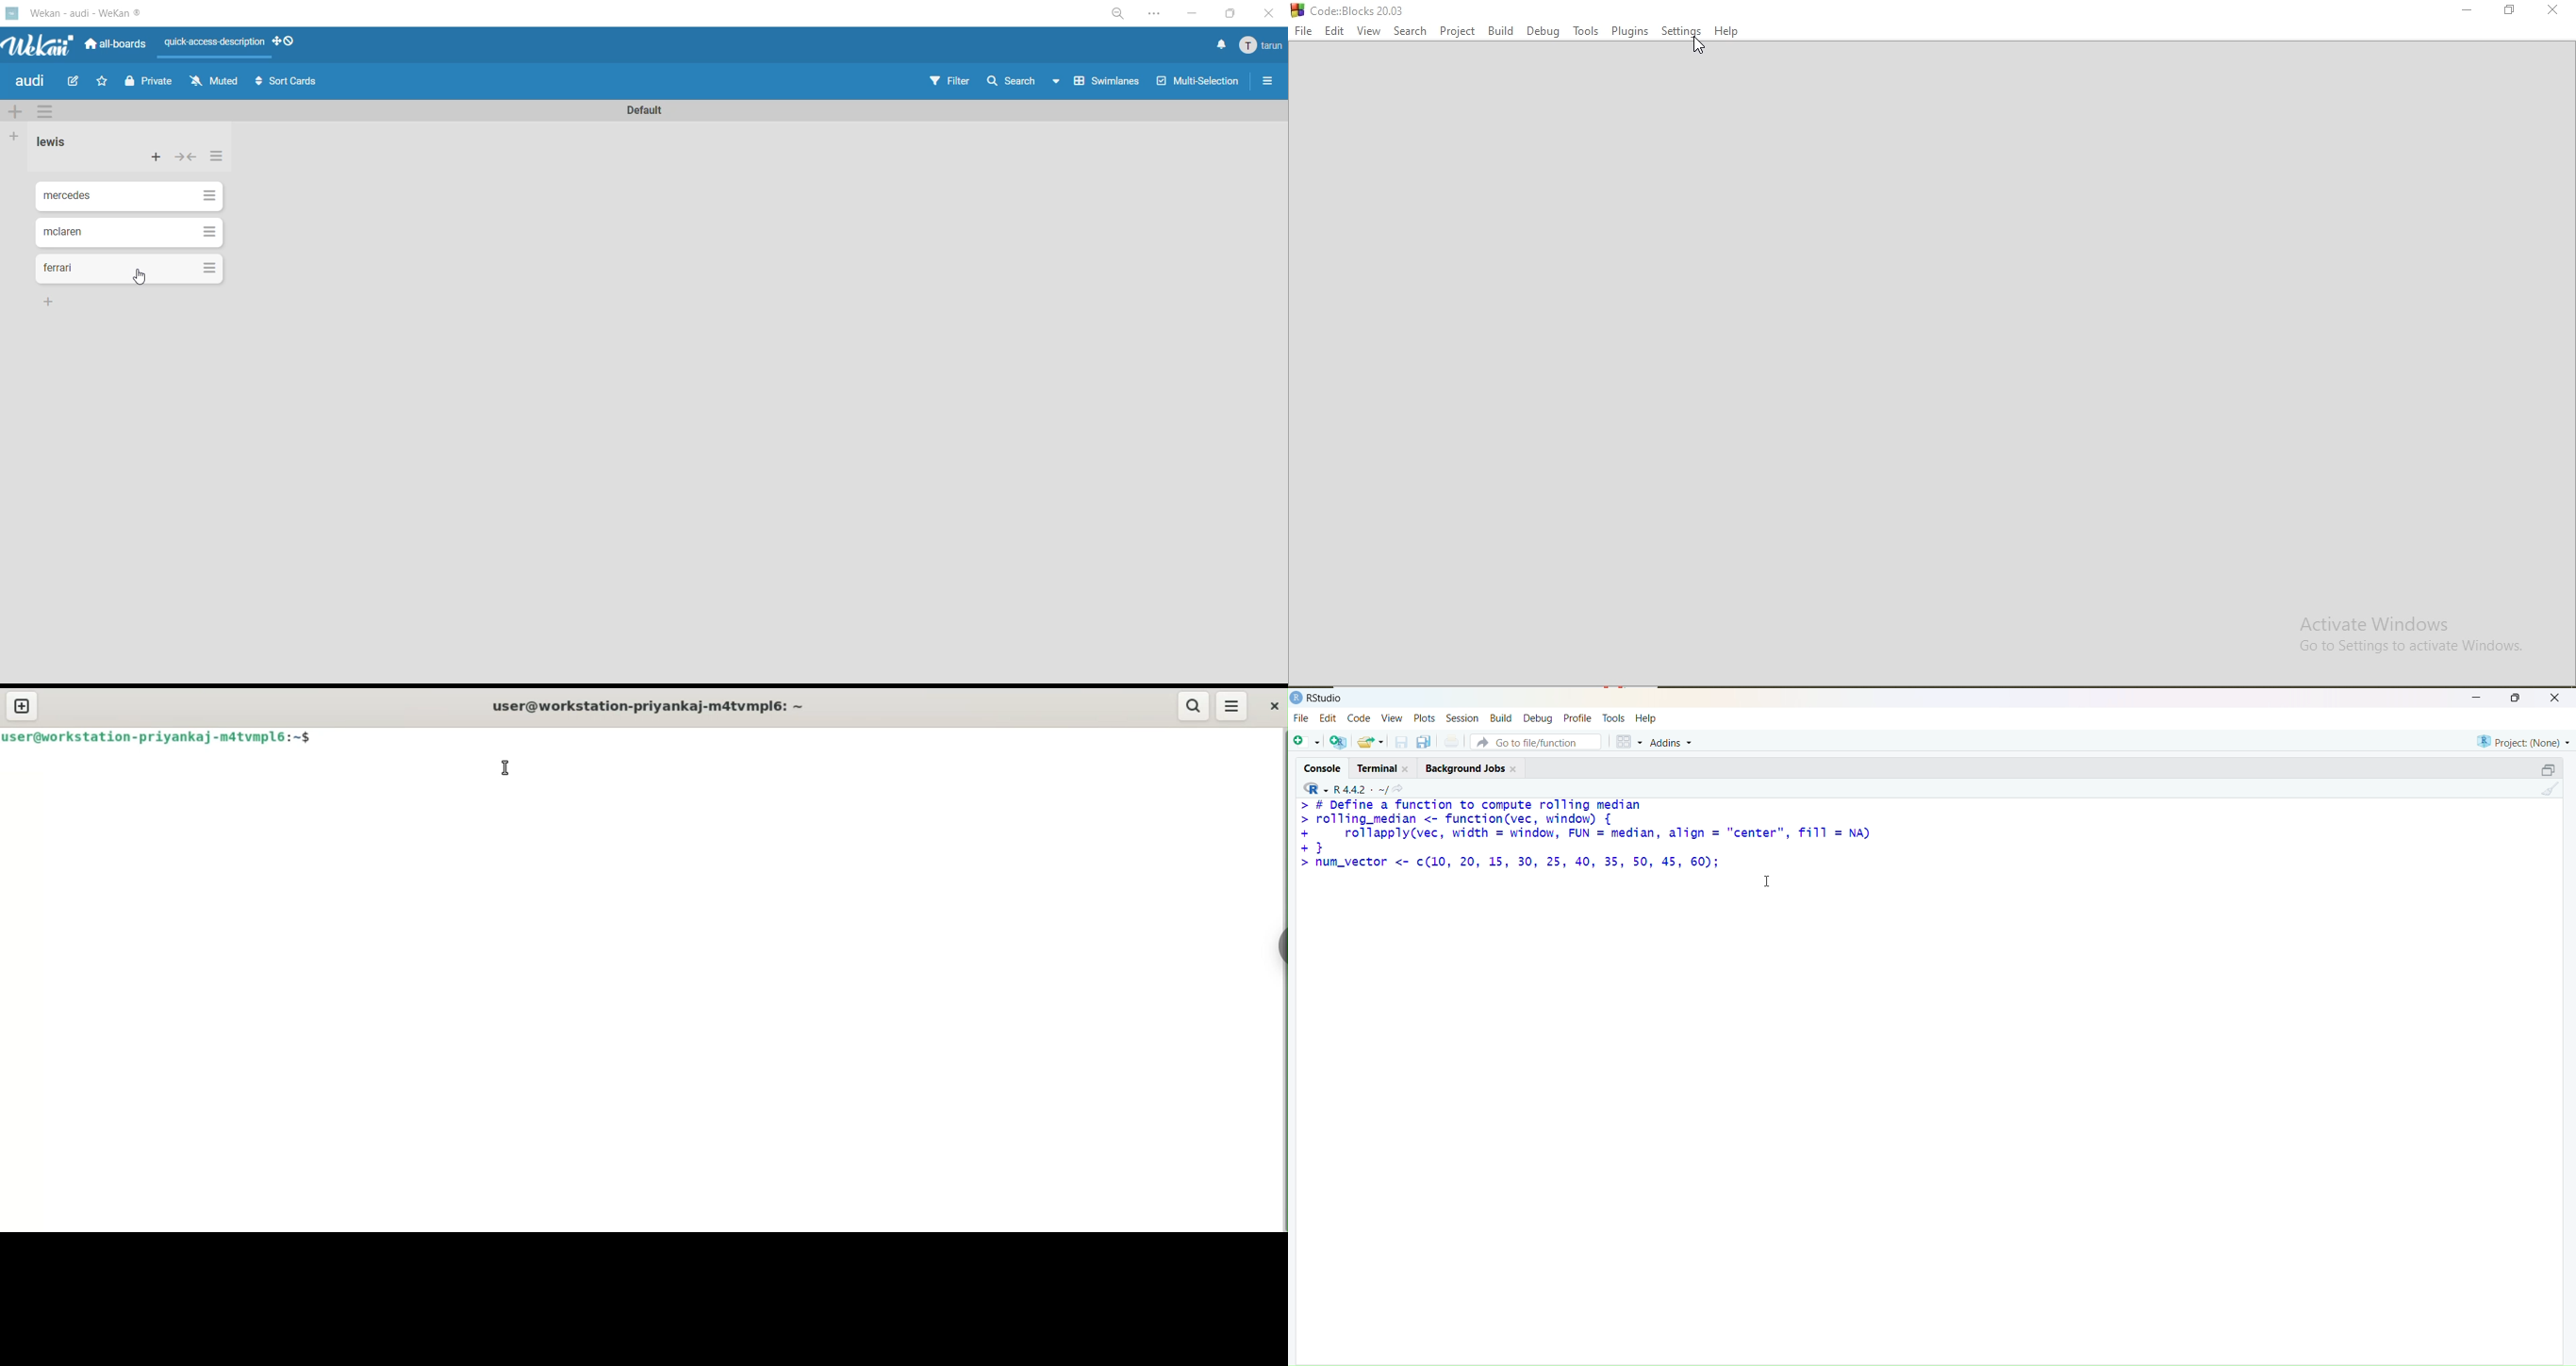 This screenshot has height=1372, width=2576. I want to click on save, so click(1403, 742).